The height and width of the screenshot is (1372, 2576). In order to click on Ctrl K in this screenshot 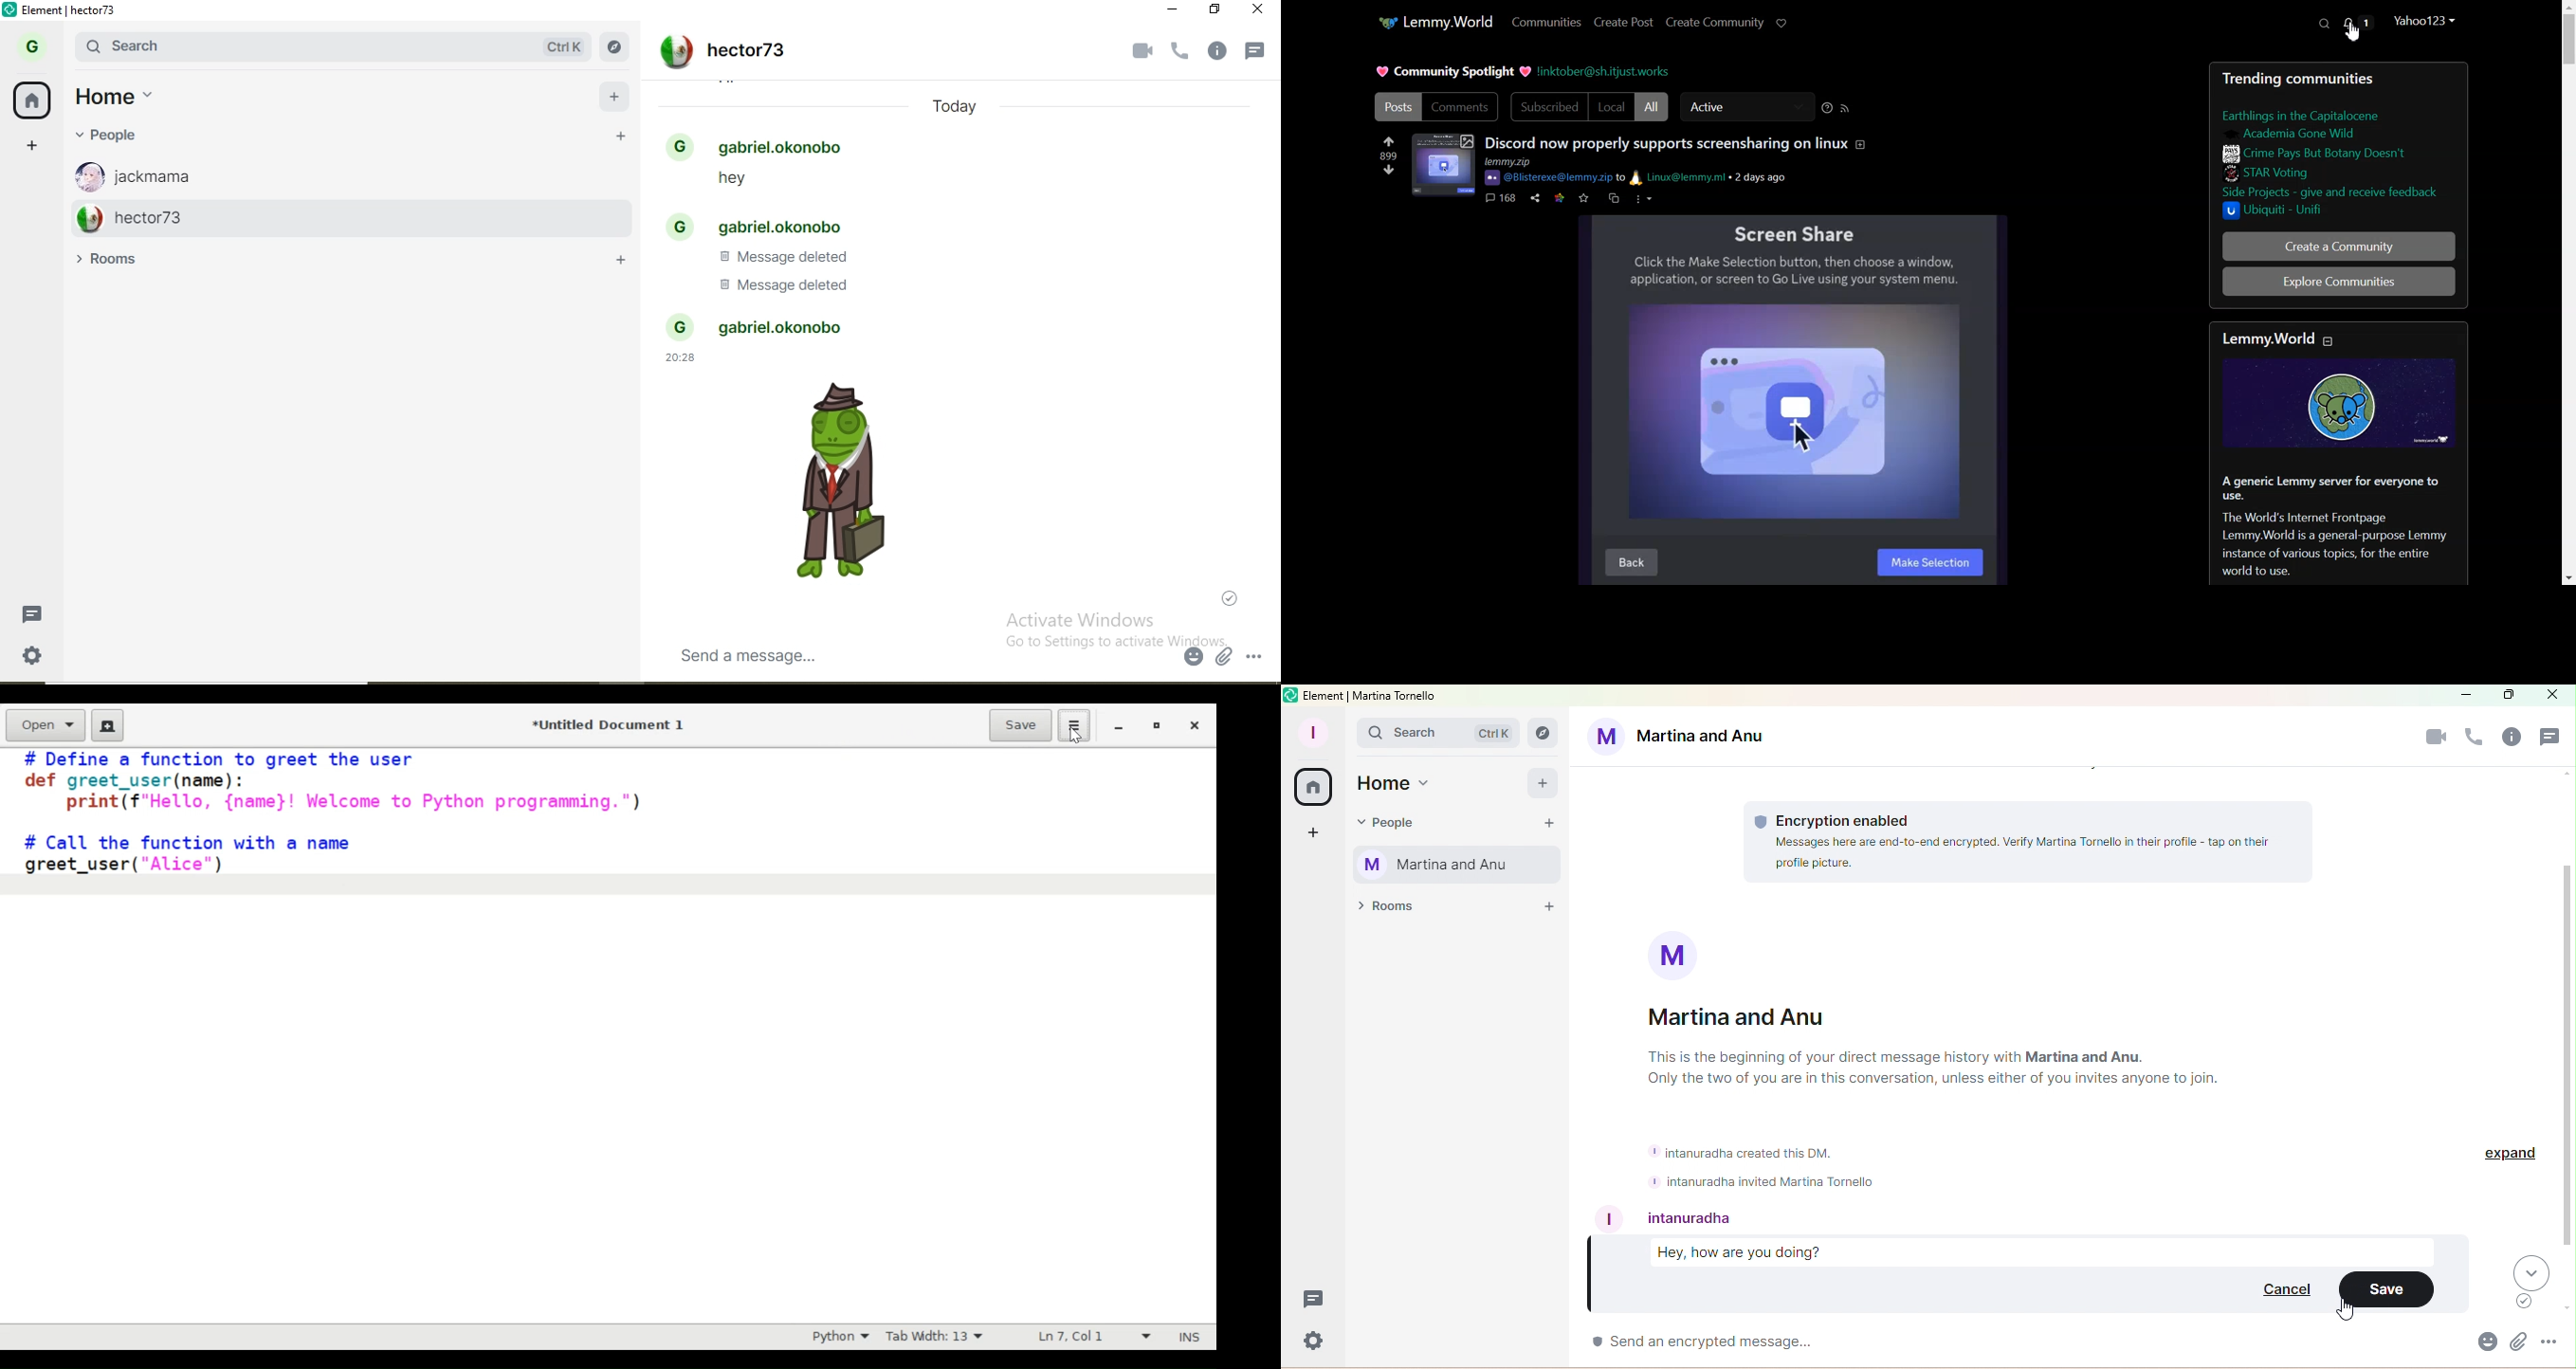, I will do `click(565, 47)`.